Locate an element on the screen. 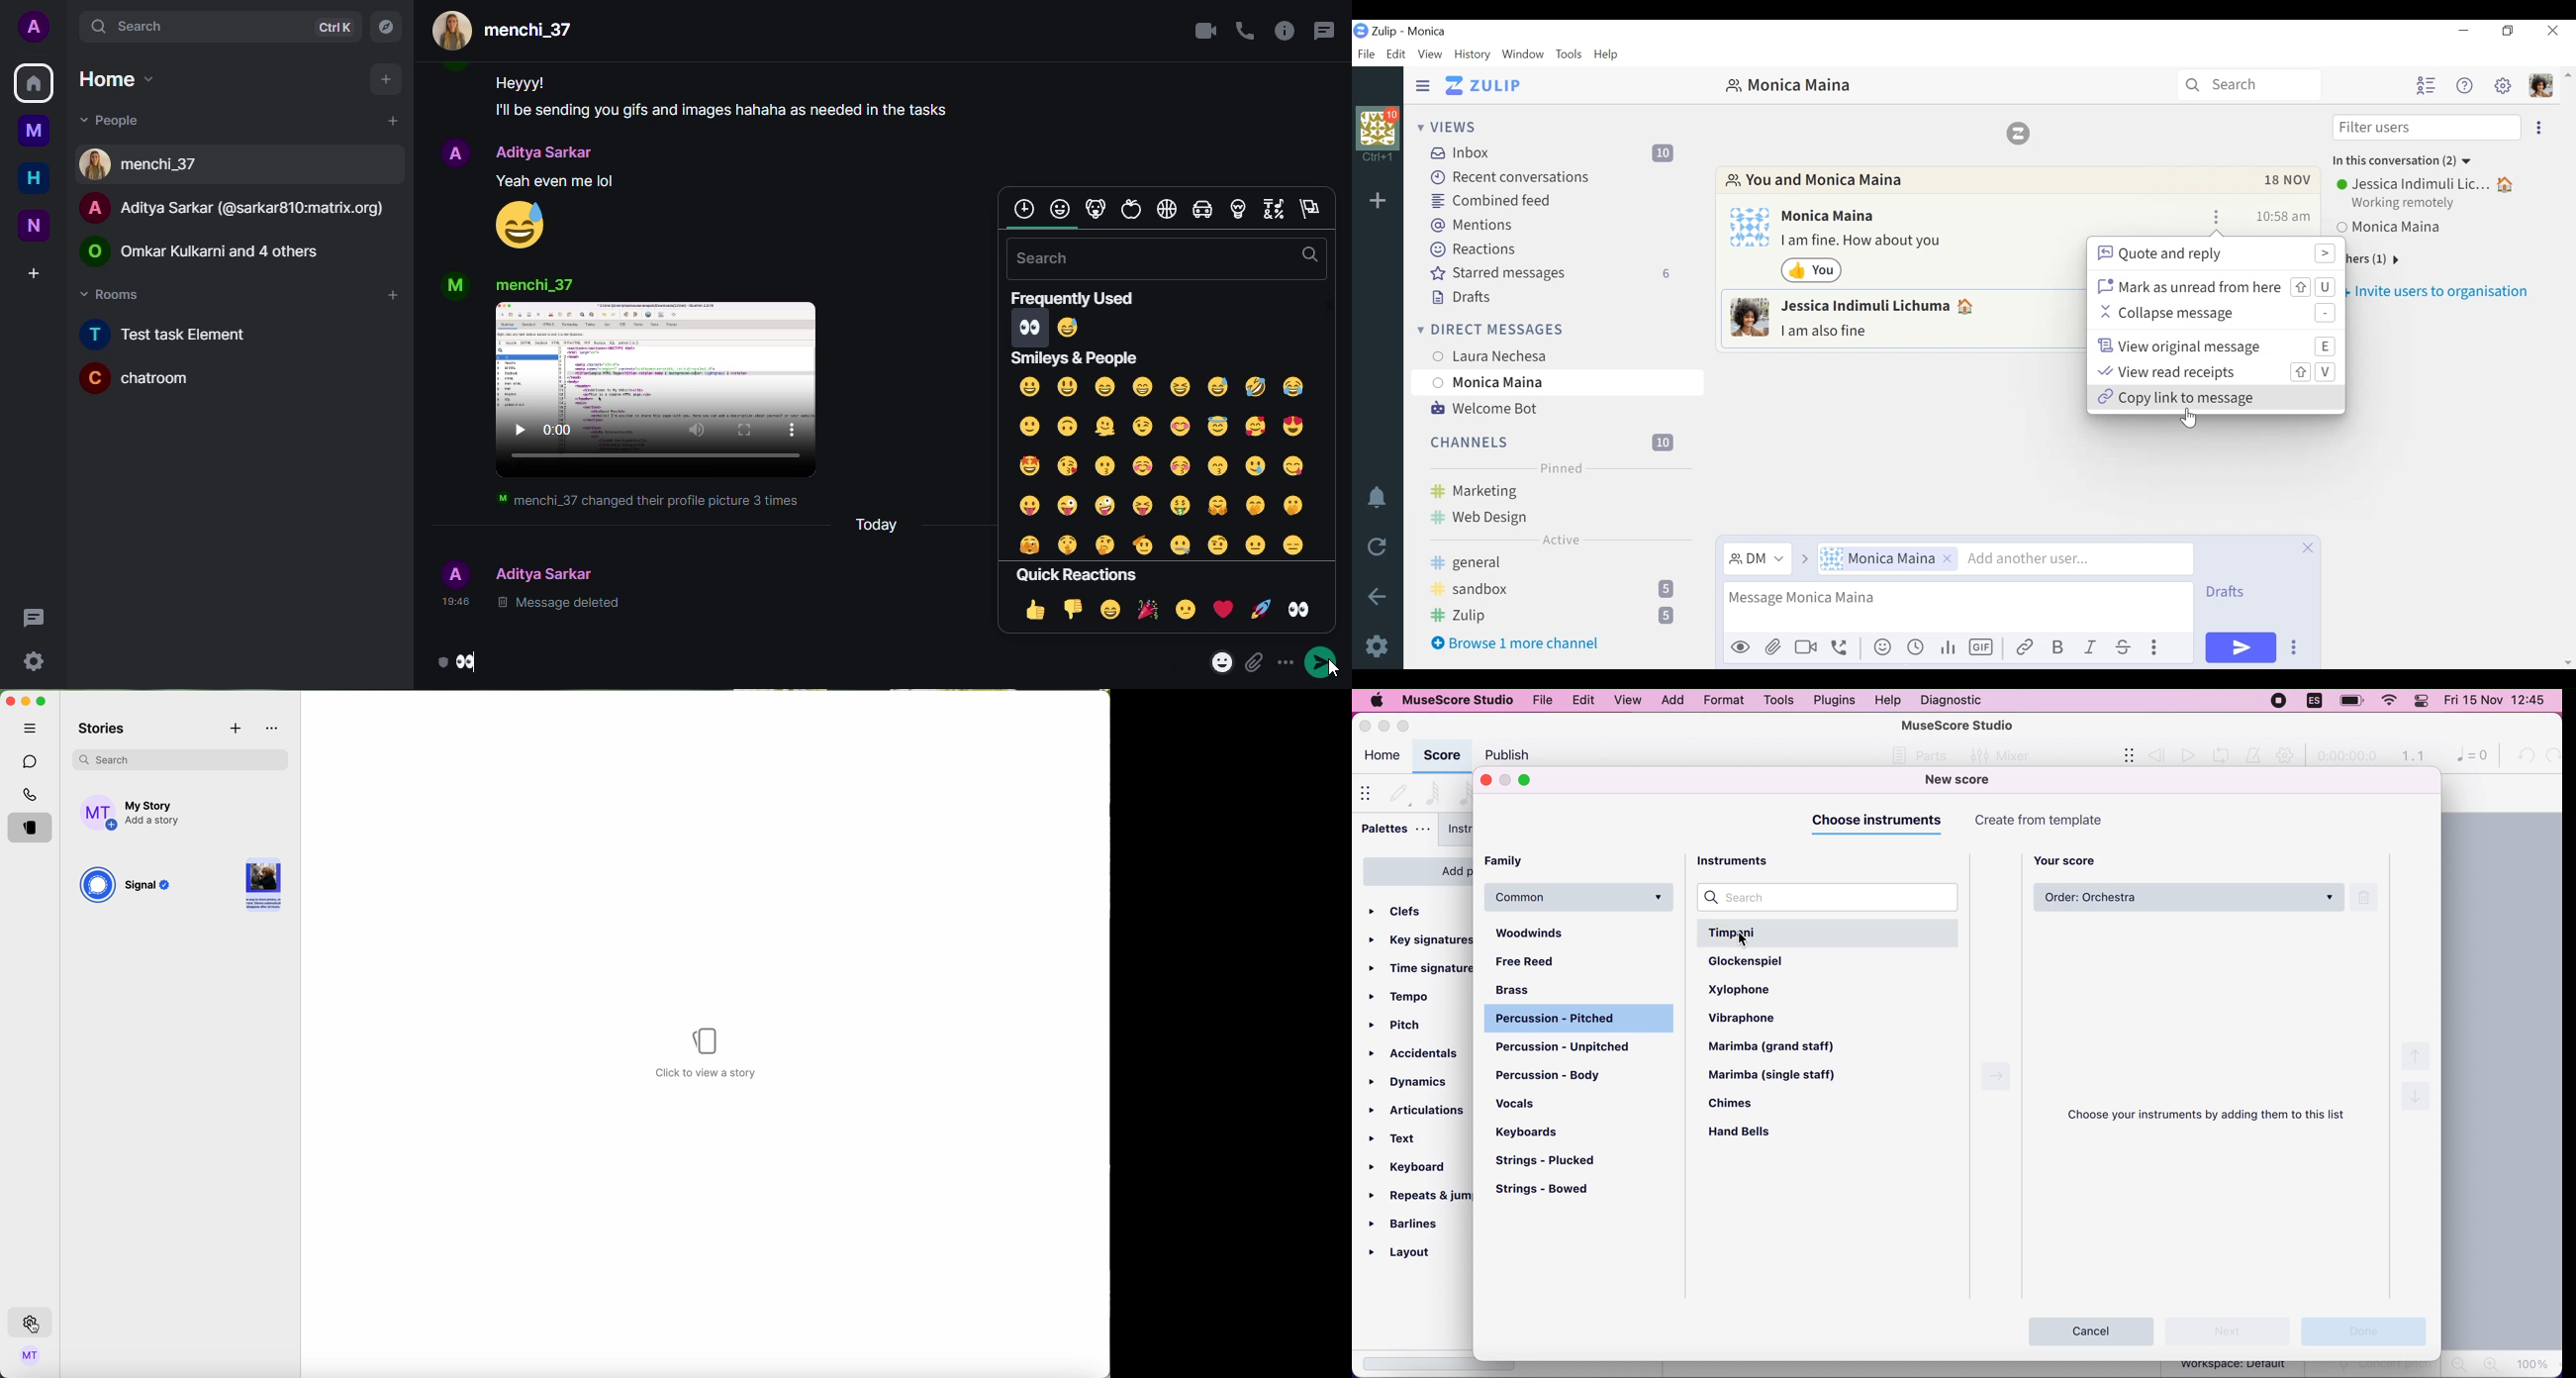 The height and width of the screenshot is (1400, 2576). Link is located at coordinates (2025, 648).